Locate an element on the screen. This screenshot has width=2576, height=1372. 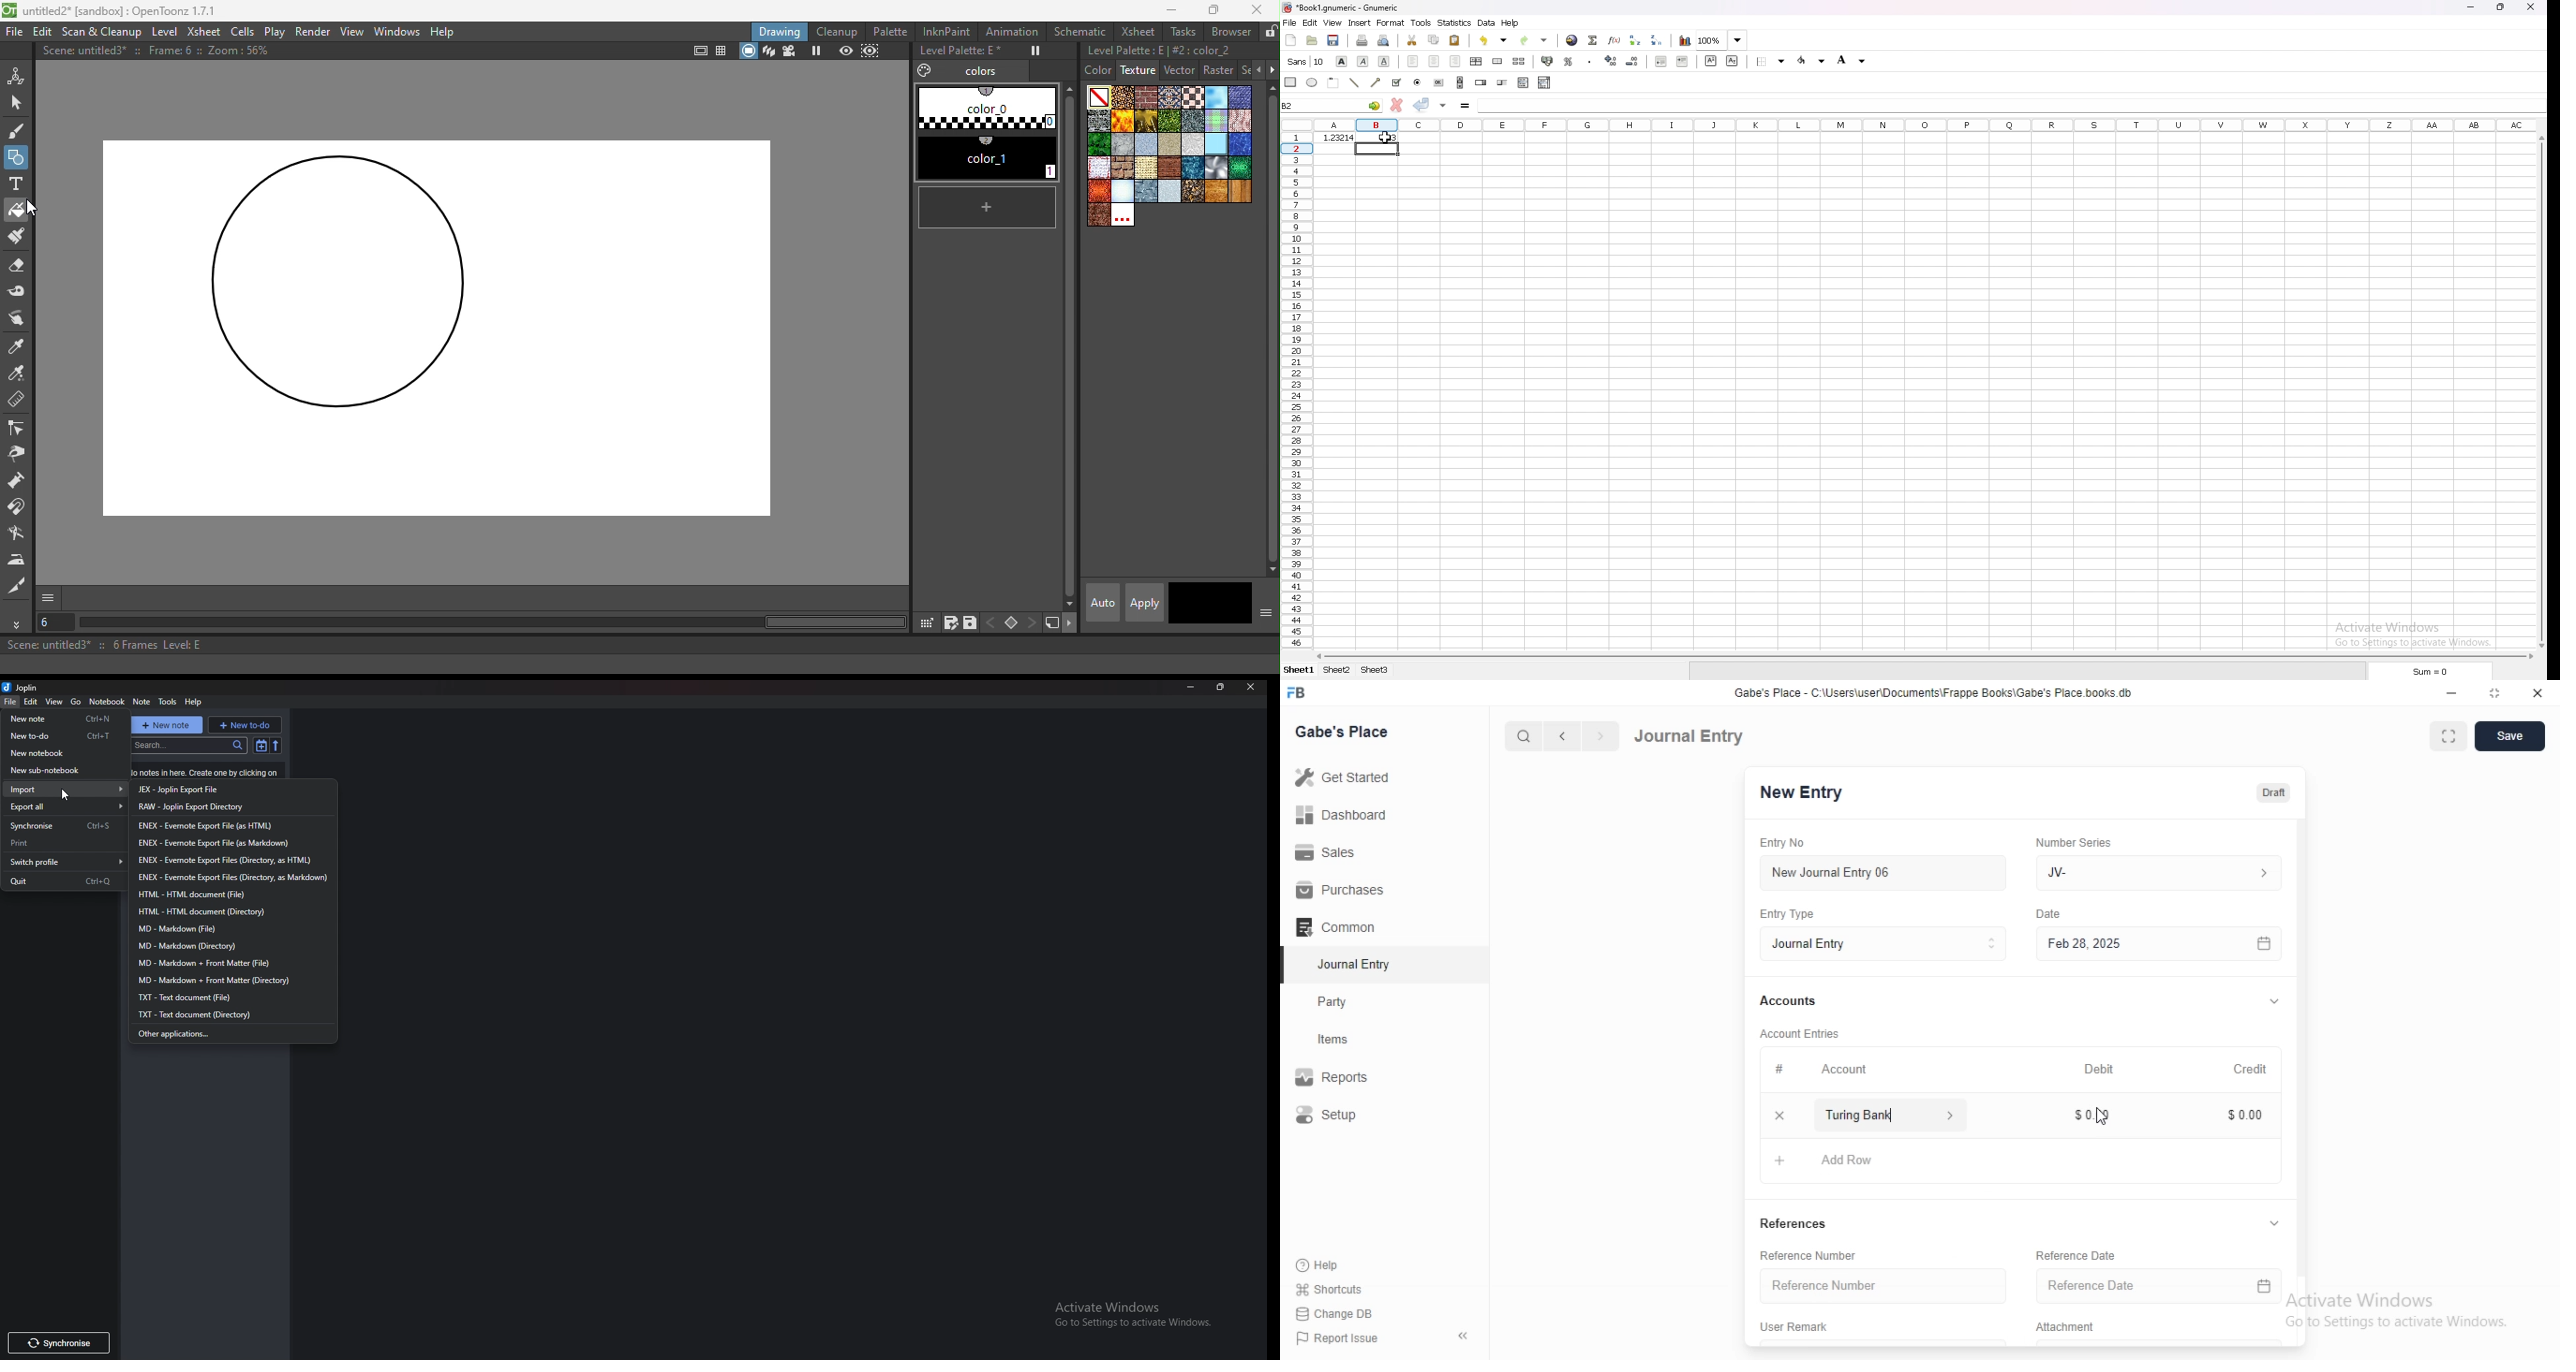
html directory is located at coordinates (208, 912).